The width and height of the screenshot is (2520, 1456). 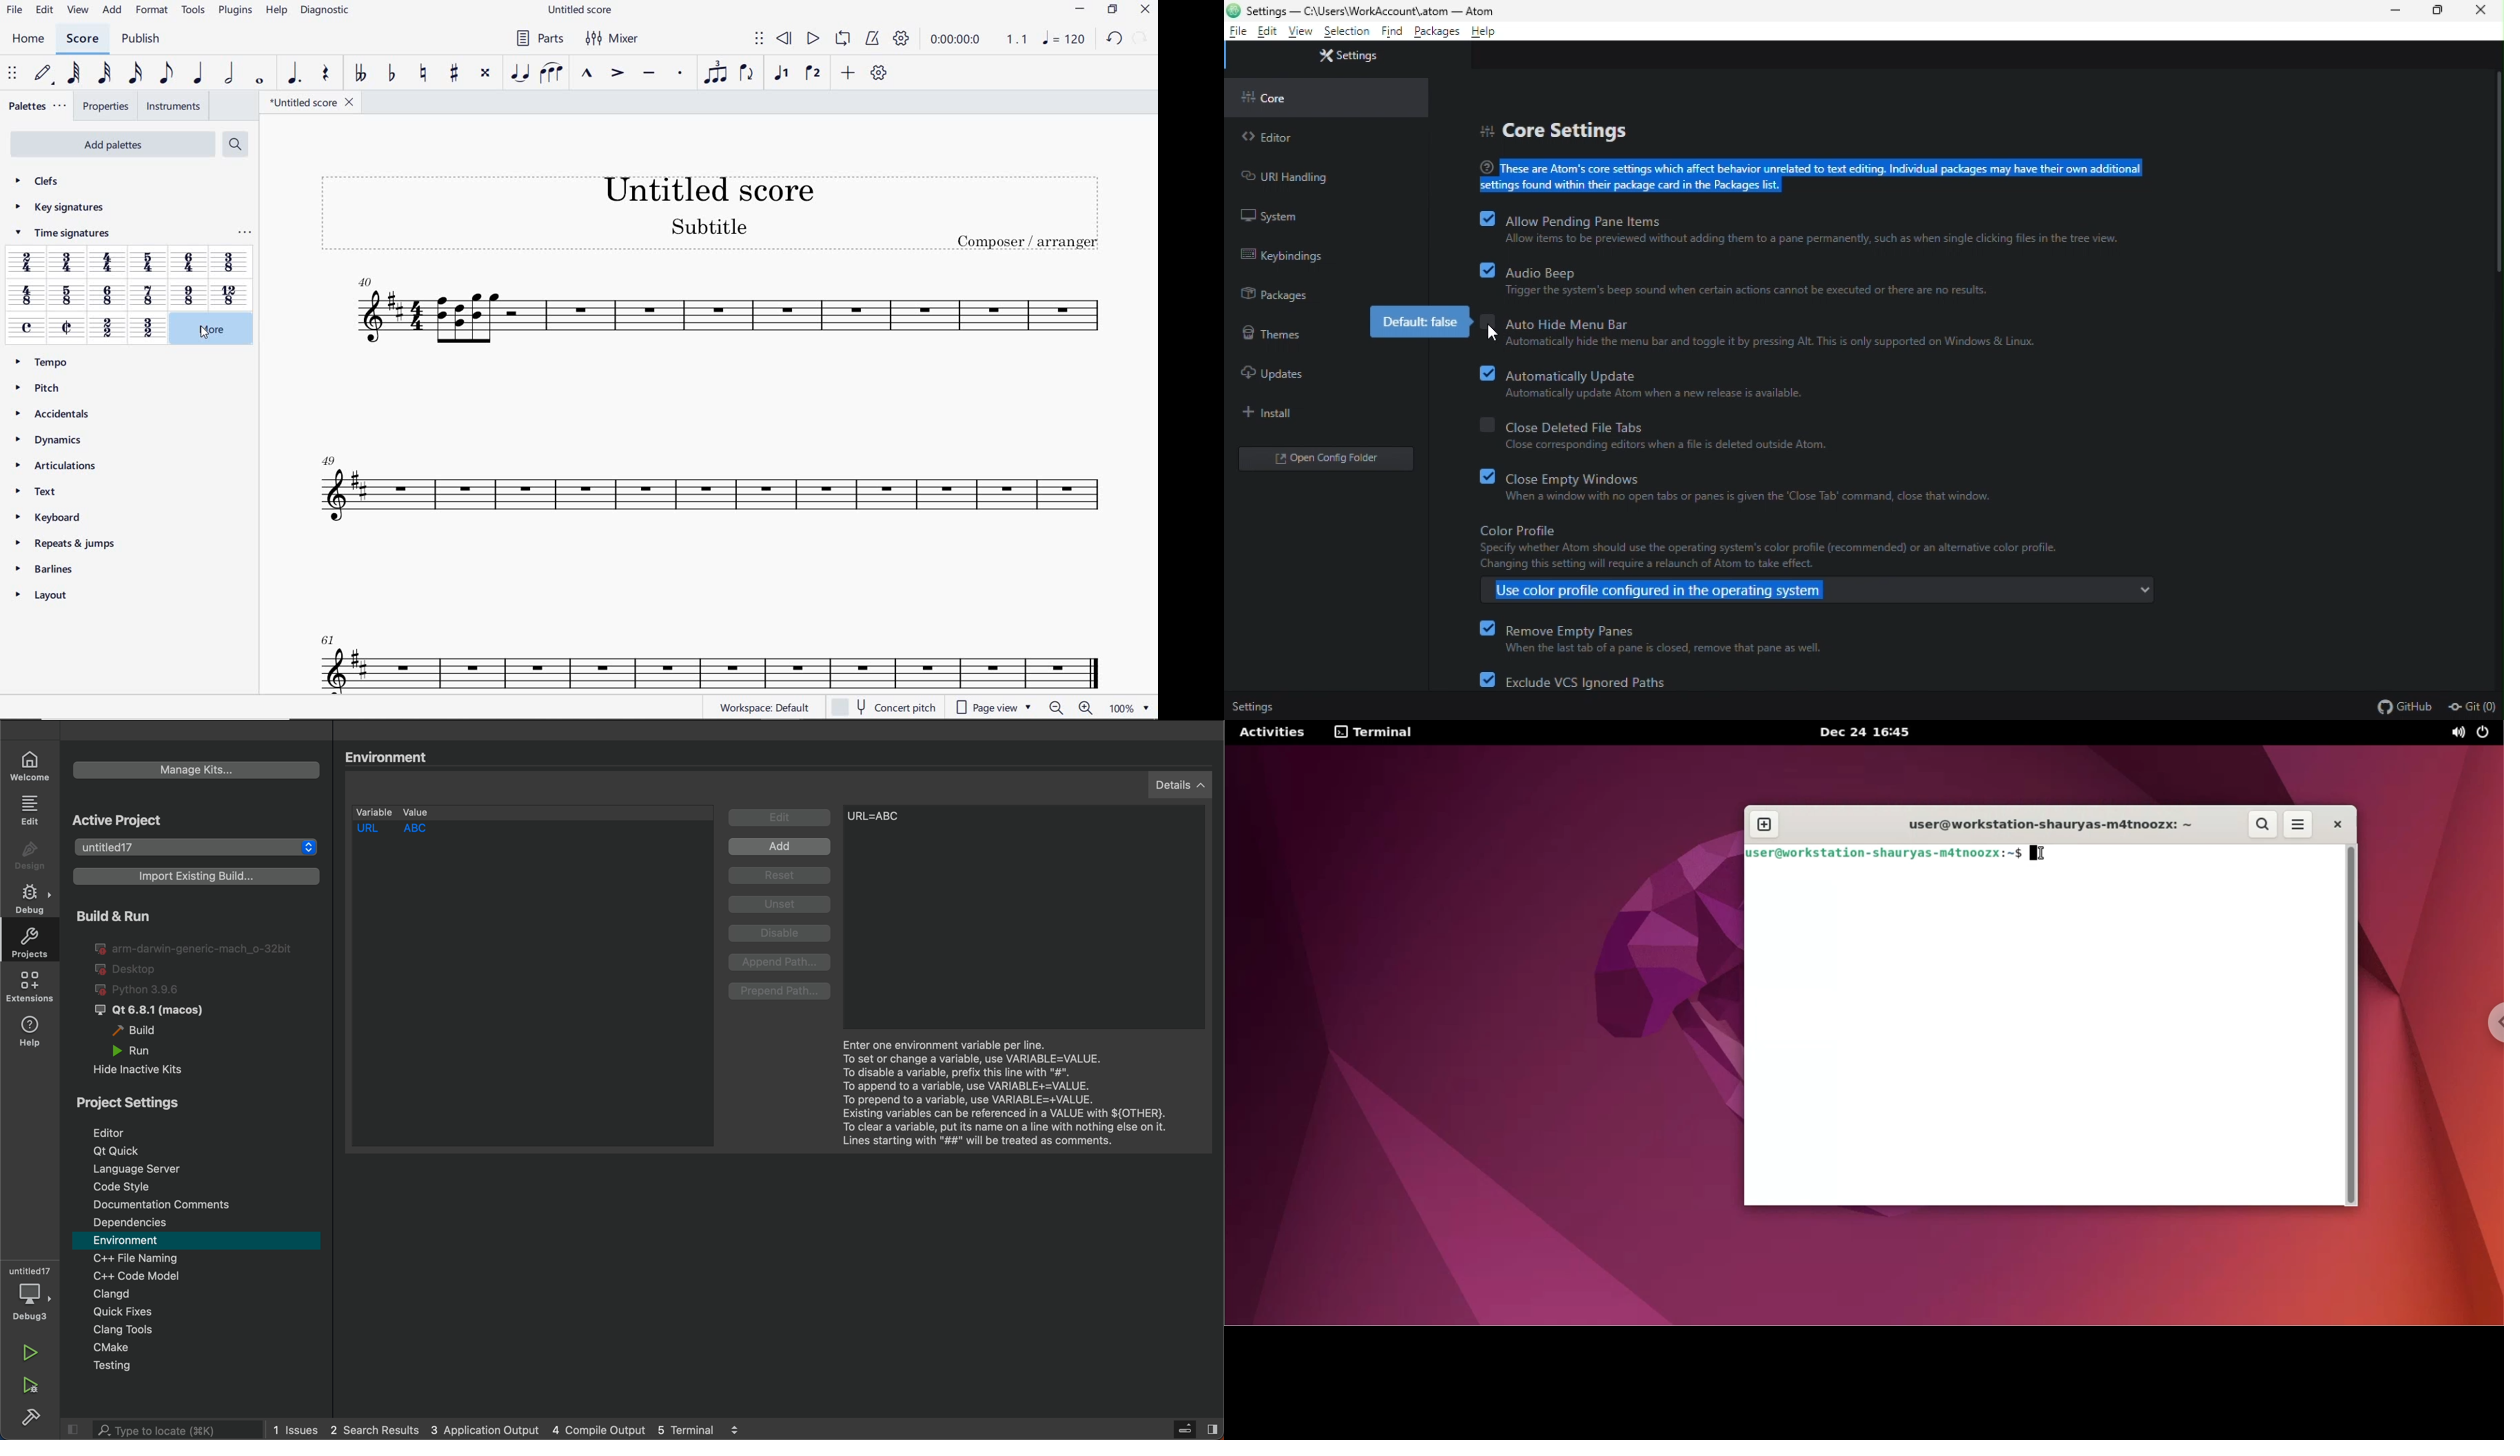 I want to click on PUBLISH, so click(x=143, y=39).